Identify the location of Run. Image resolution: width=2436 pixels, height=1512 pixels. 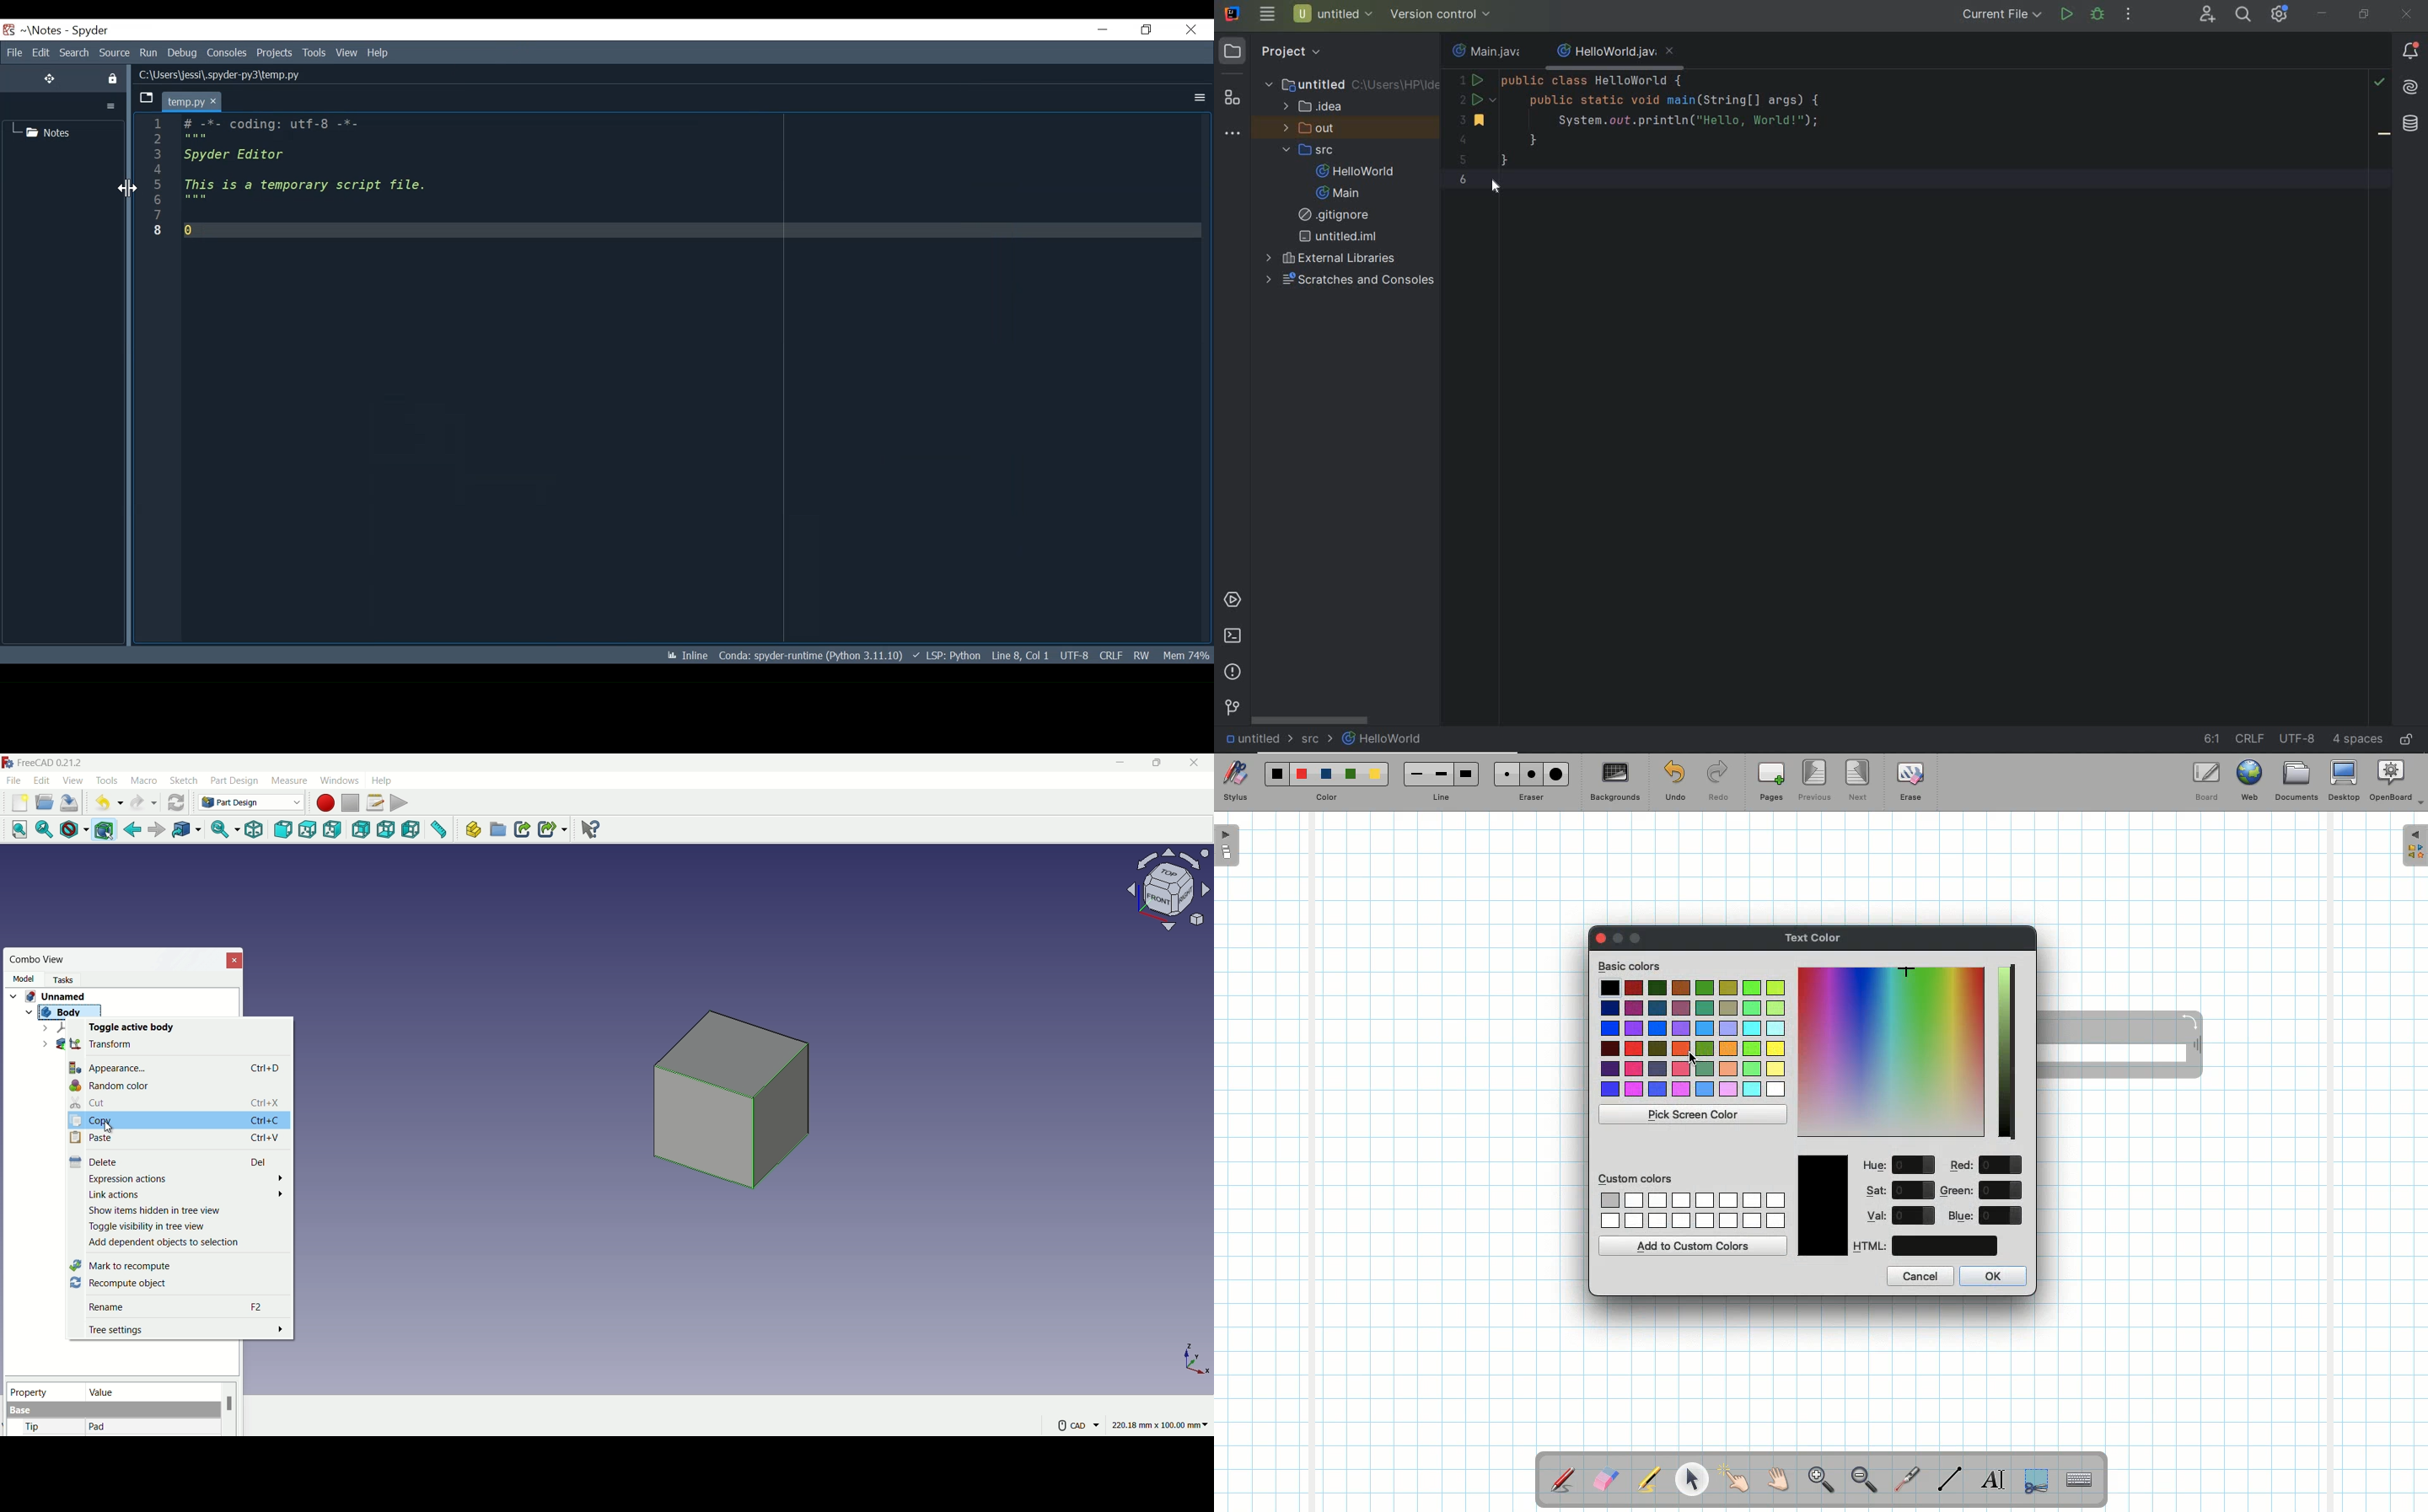
(147, 52).